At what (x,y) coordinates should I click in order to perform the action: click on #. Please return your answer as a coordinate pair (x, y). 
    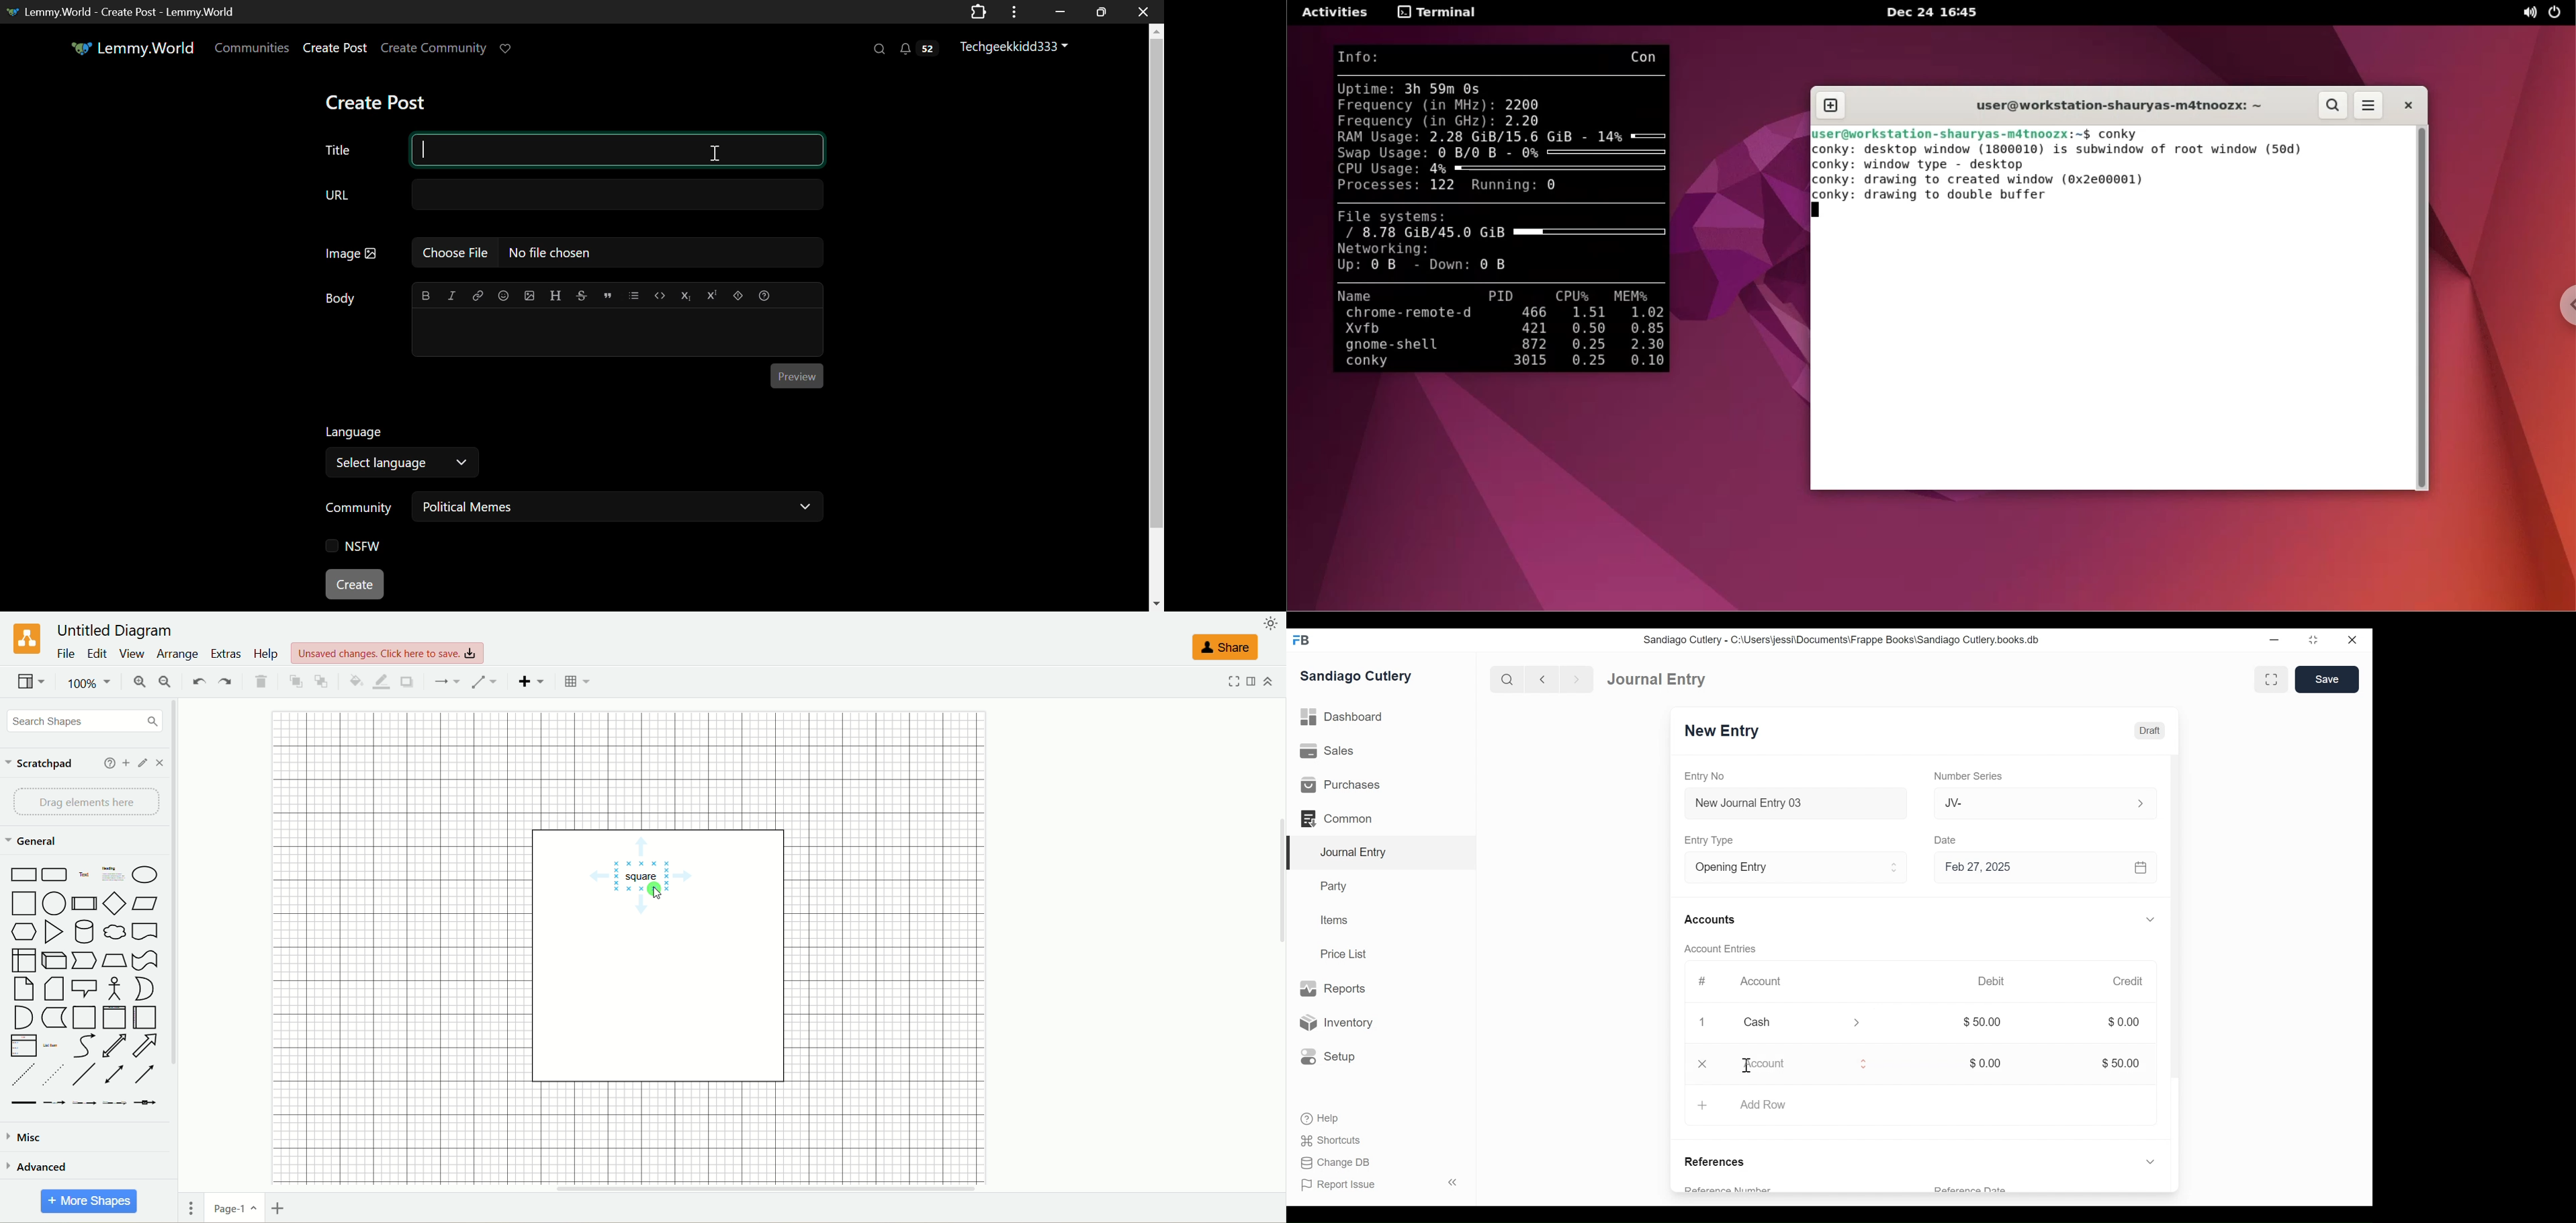
    Looking at the image, I should click on (1703, 981).